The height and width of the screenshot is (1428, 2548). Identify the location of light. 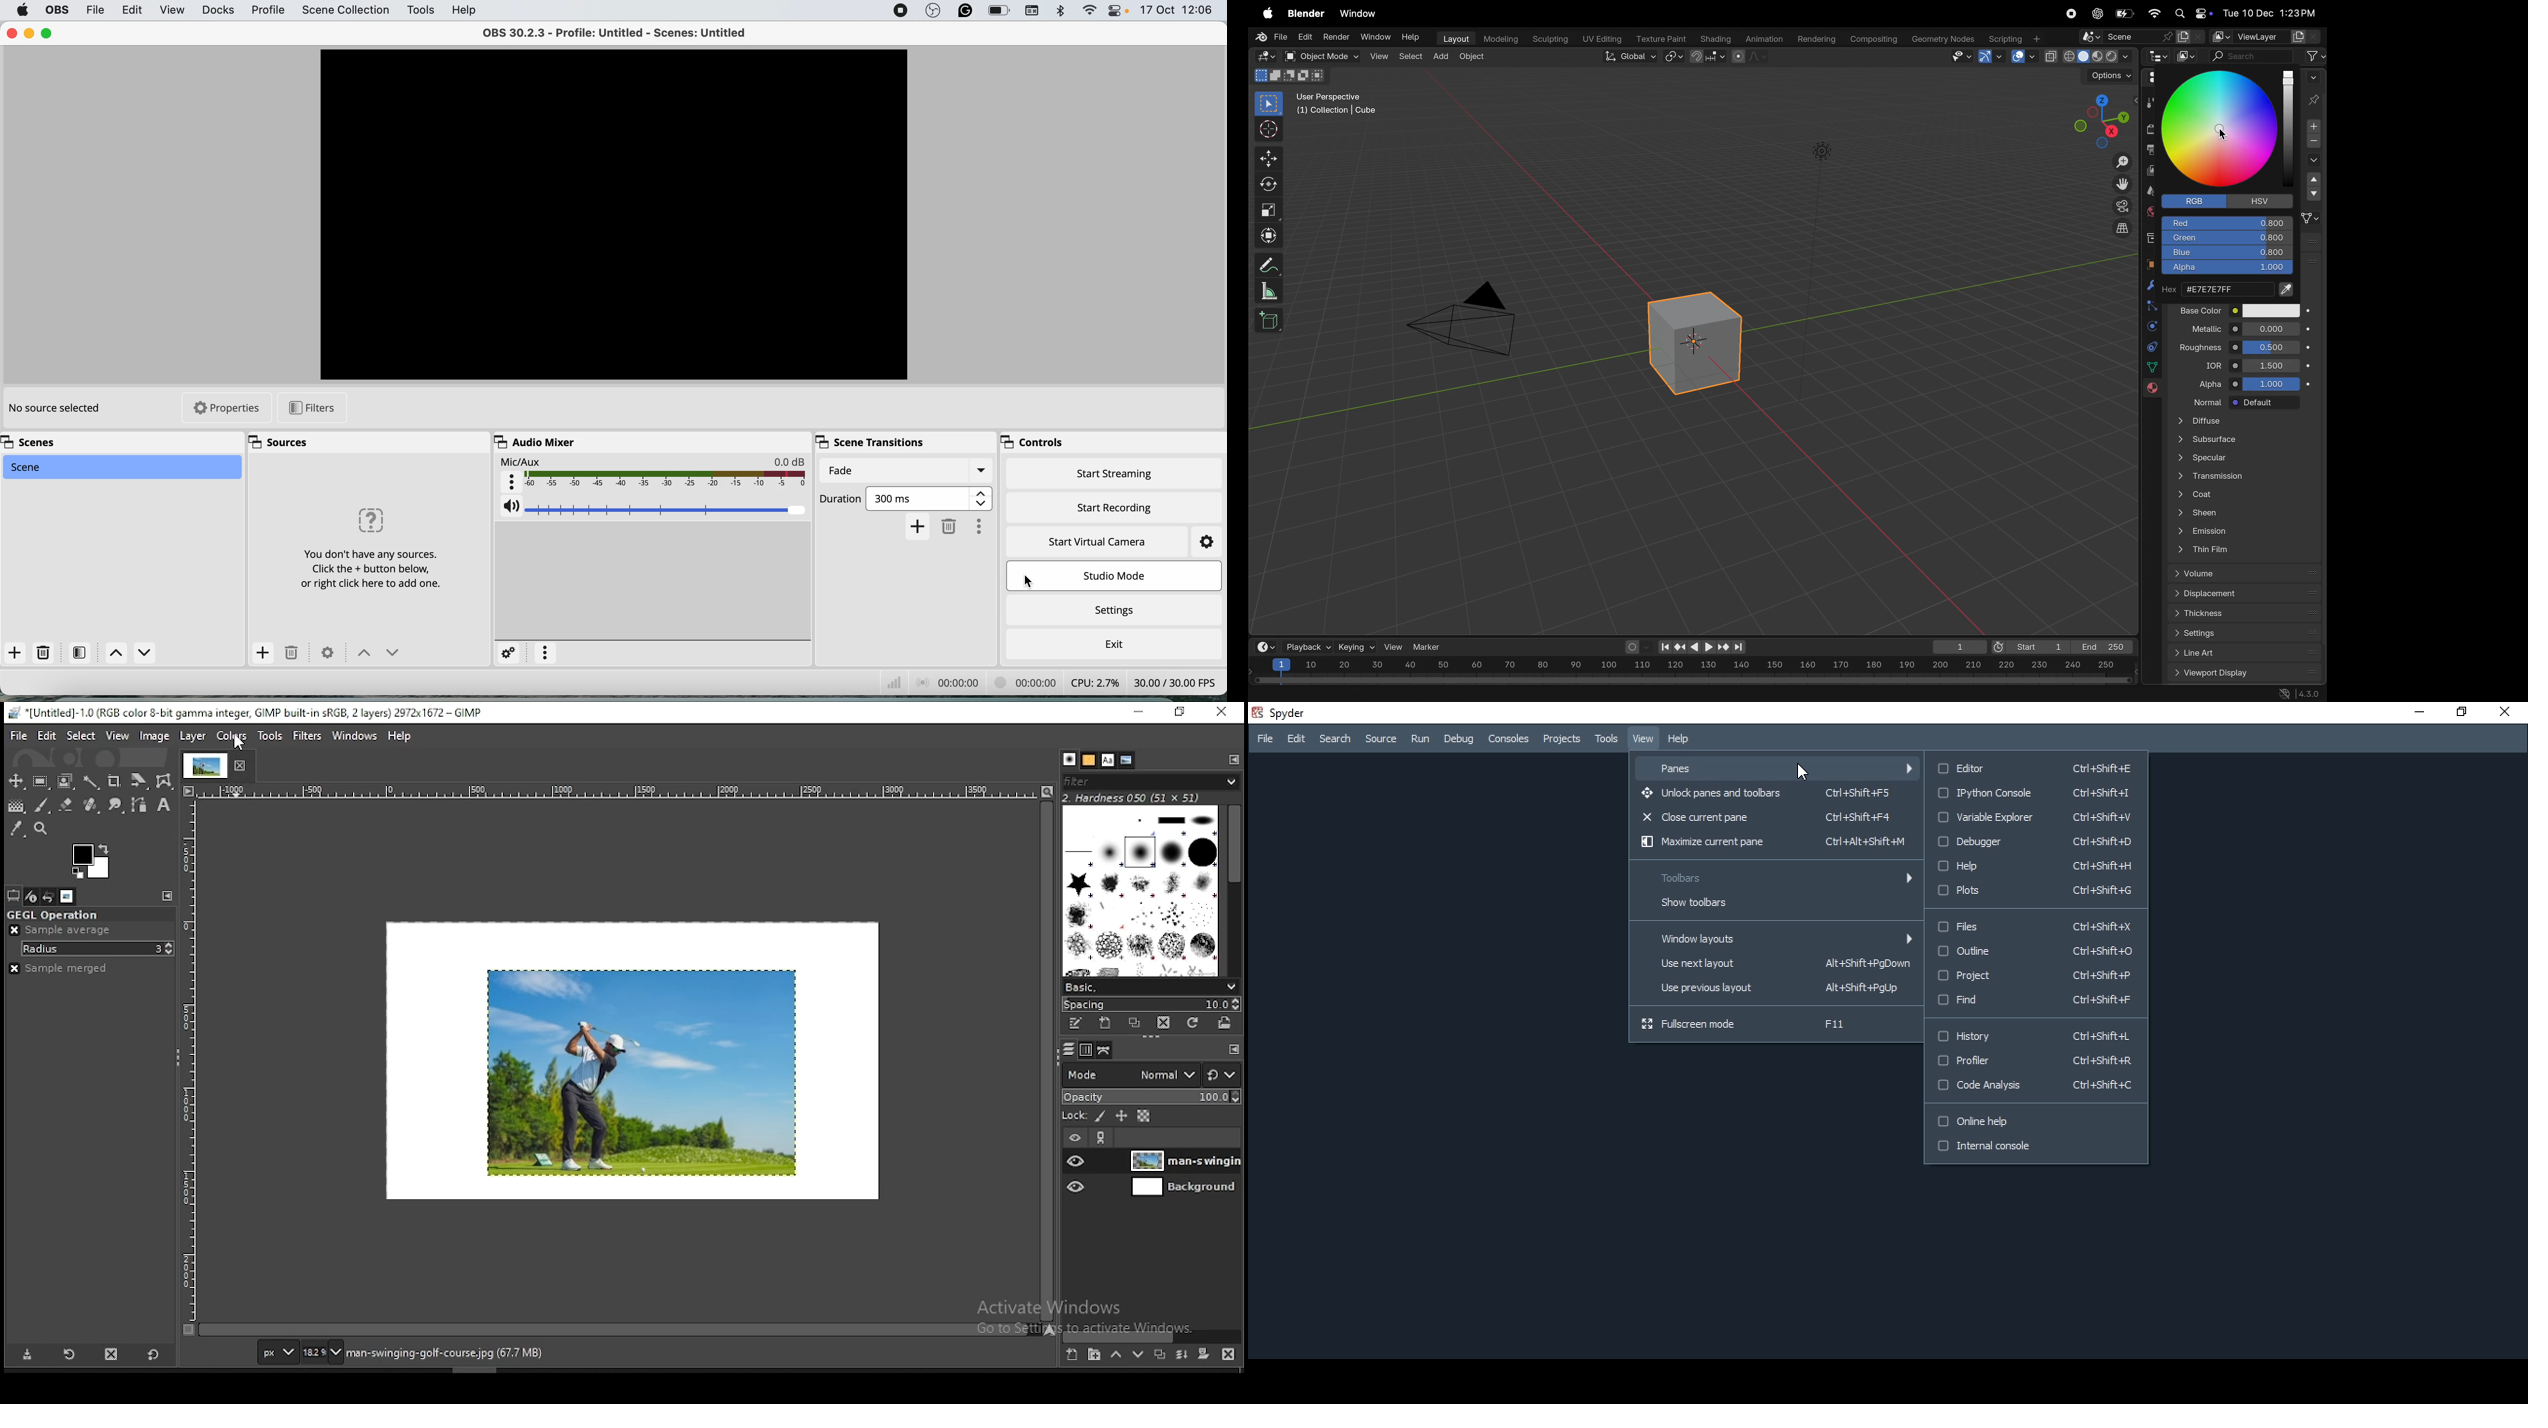
(1822, 149).